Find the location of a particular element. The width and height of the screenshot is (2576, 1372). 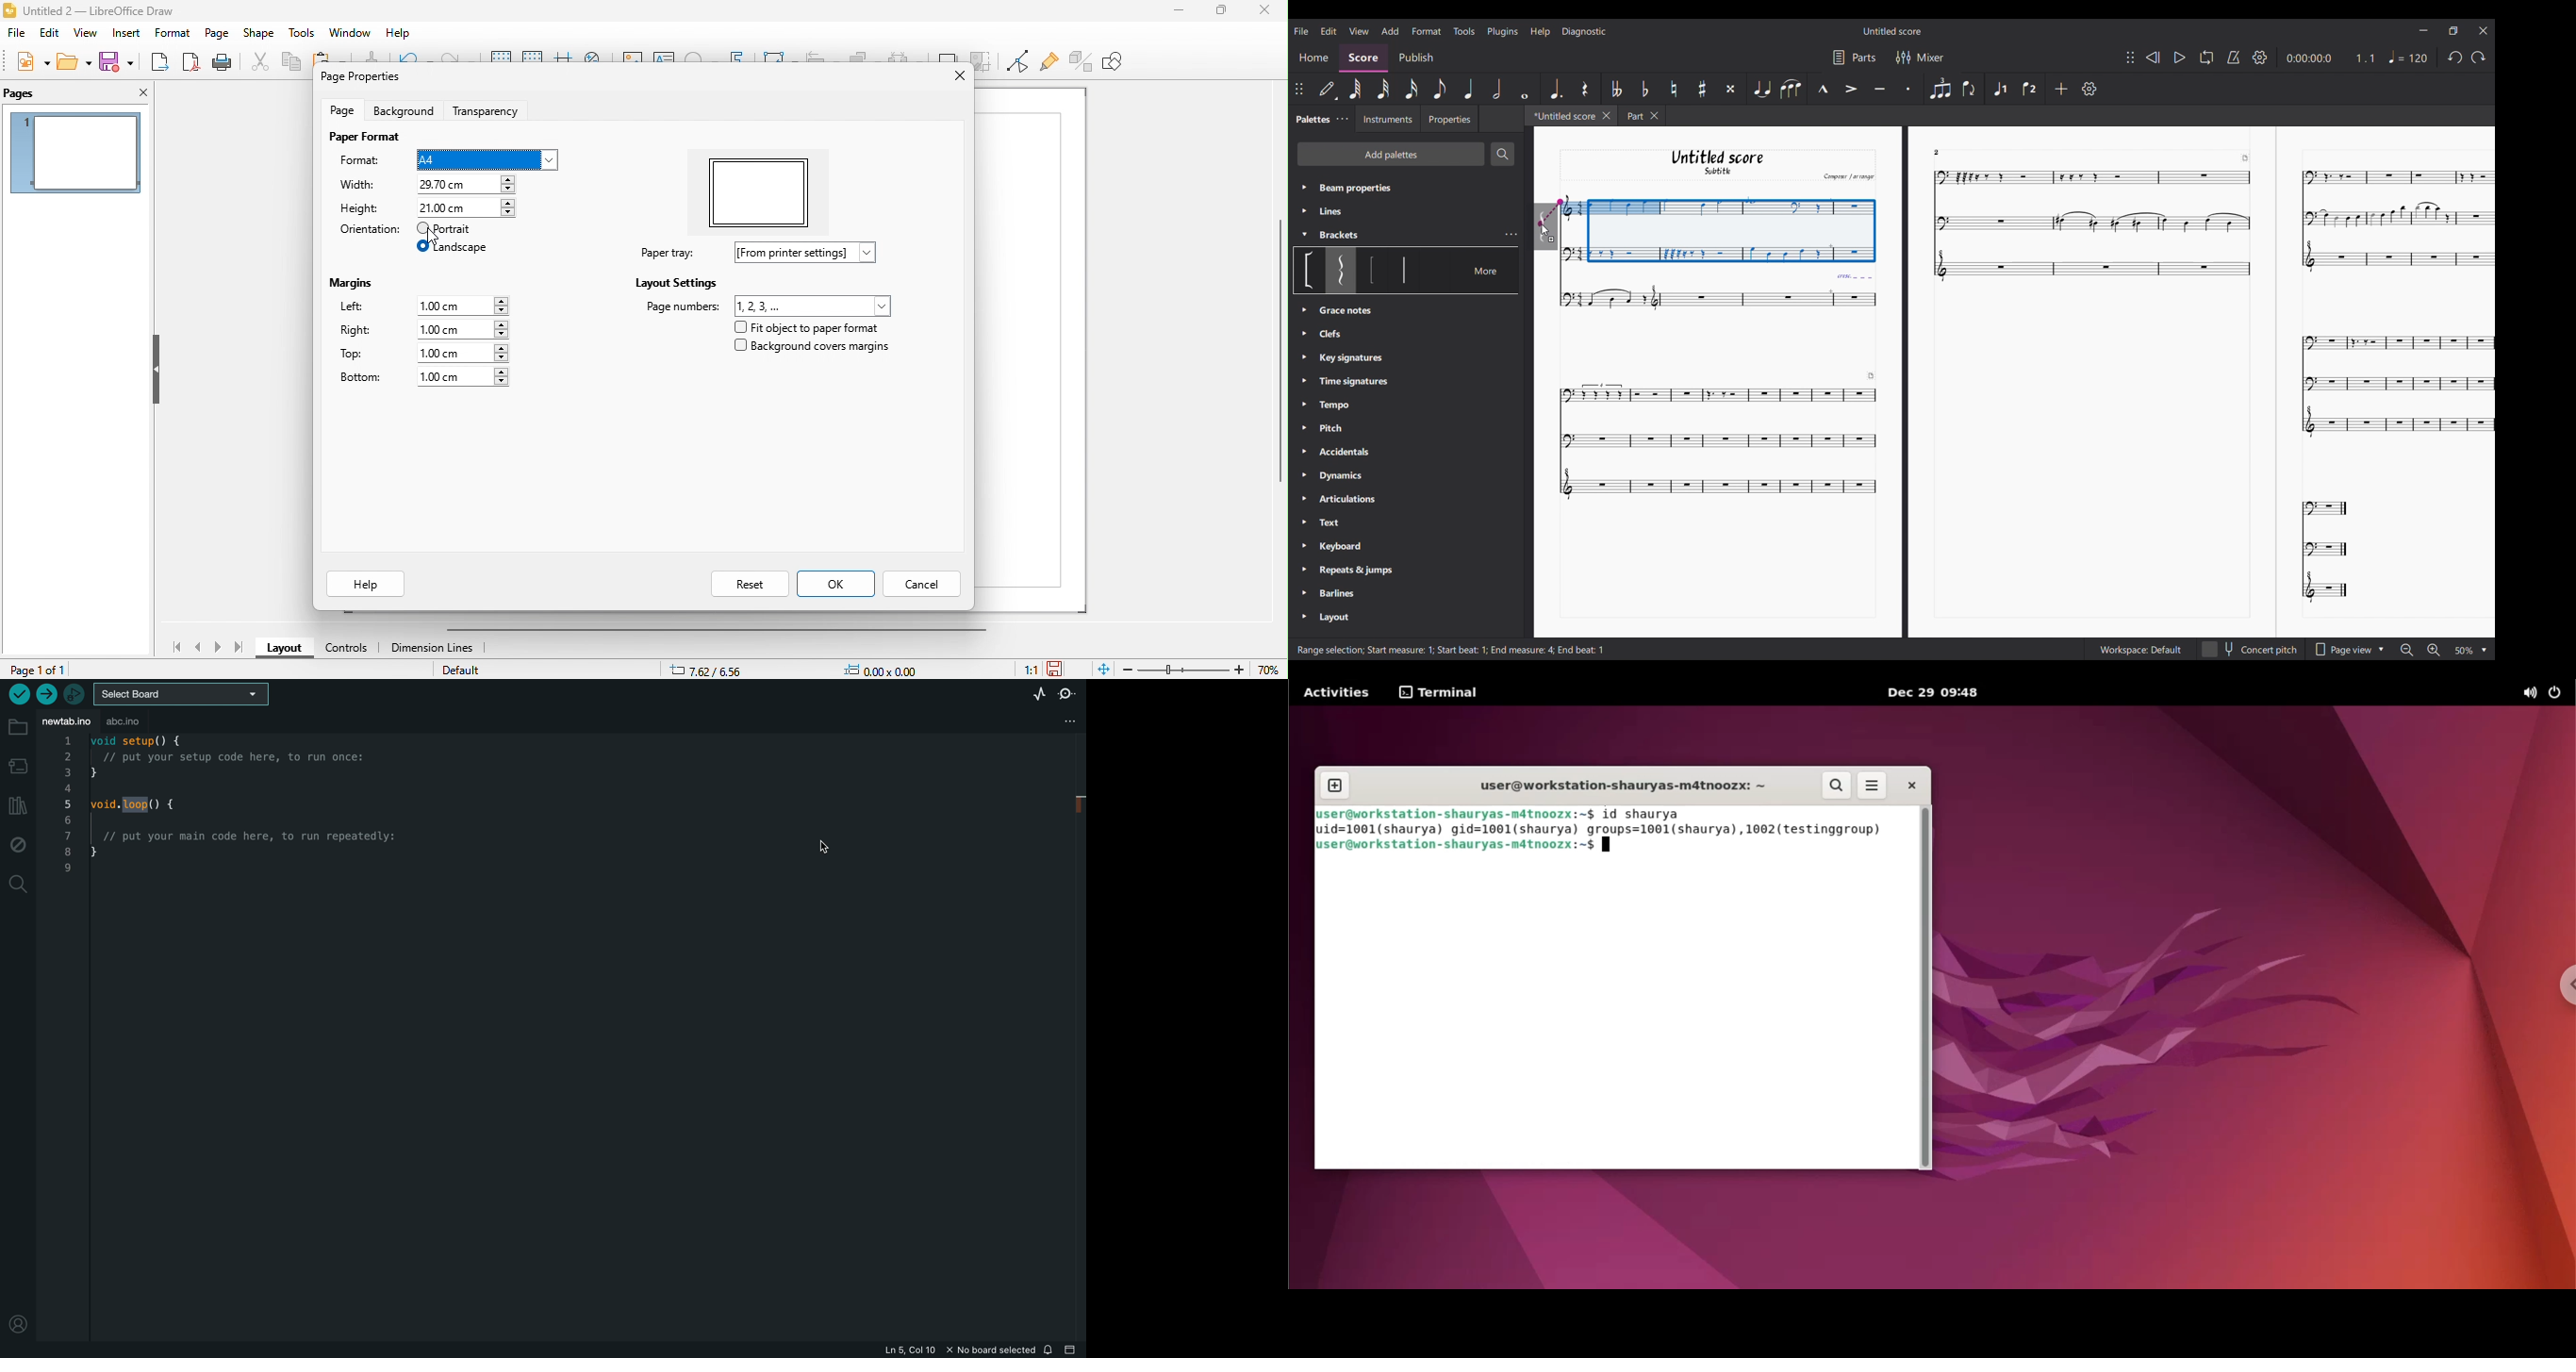

Plugins is located at coordinates (1503, 31).